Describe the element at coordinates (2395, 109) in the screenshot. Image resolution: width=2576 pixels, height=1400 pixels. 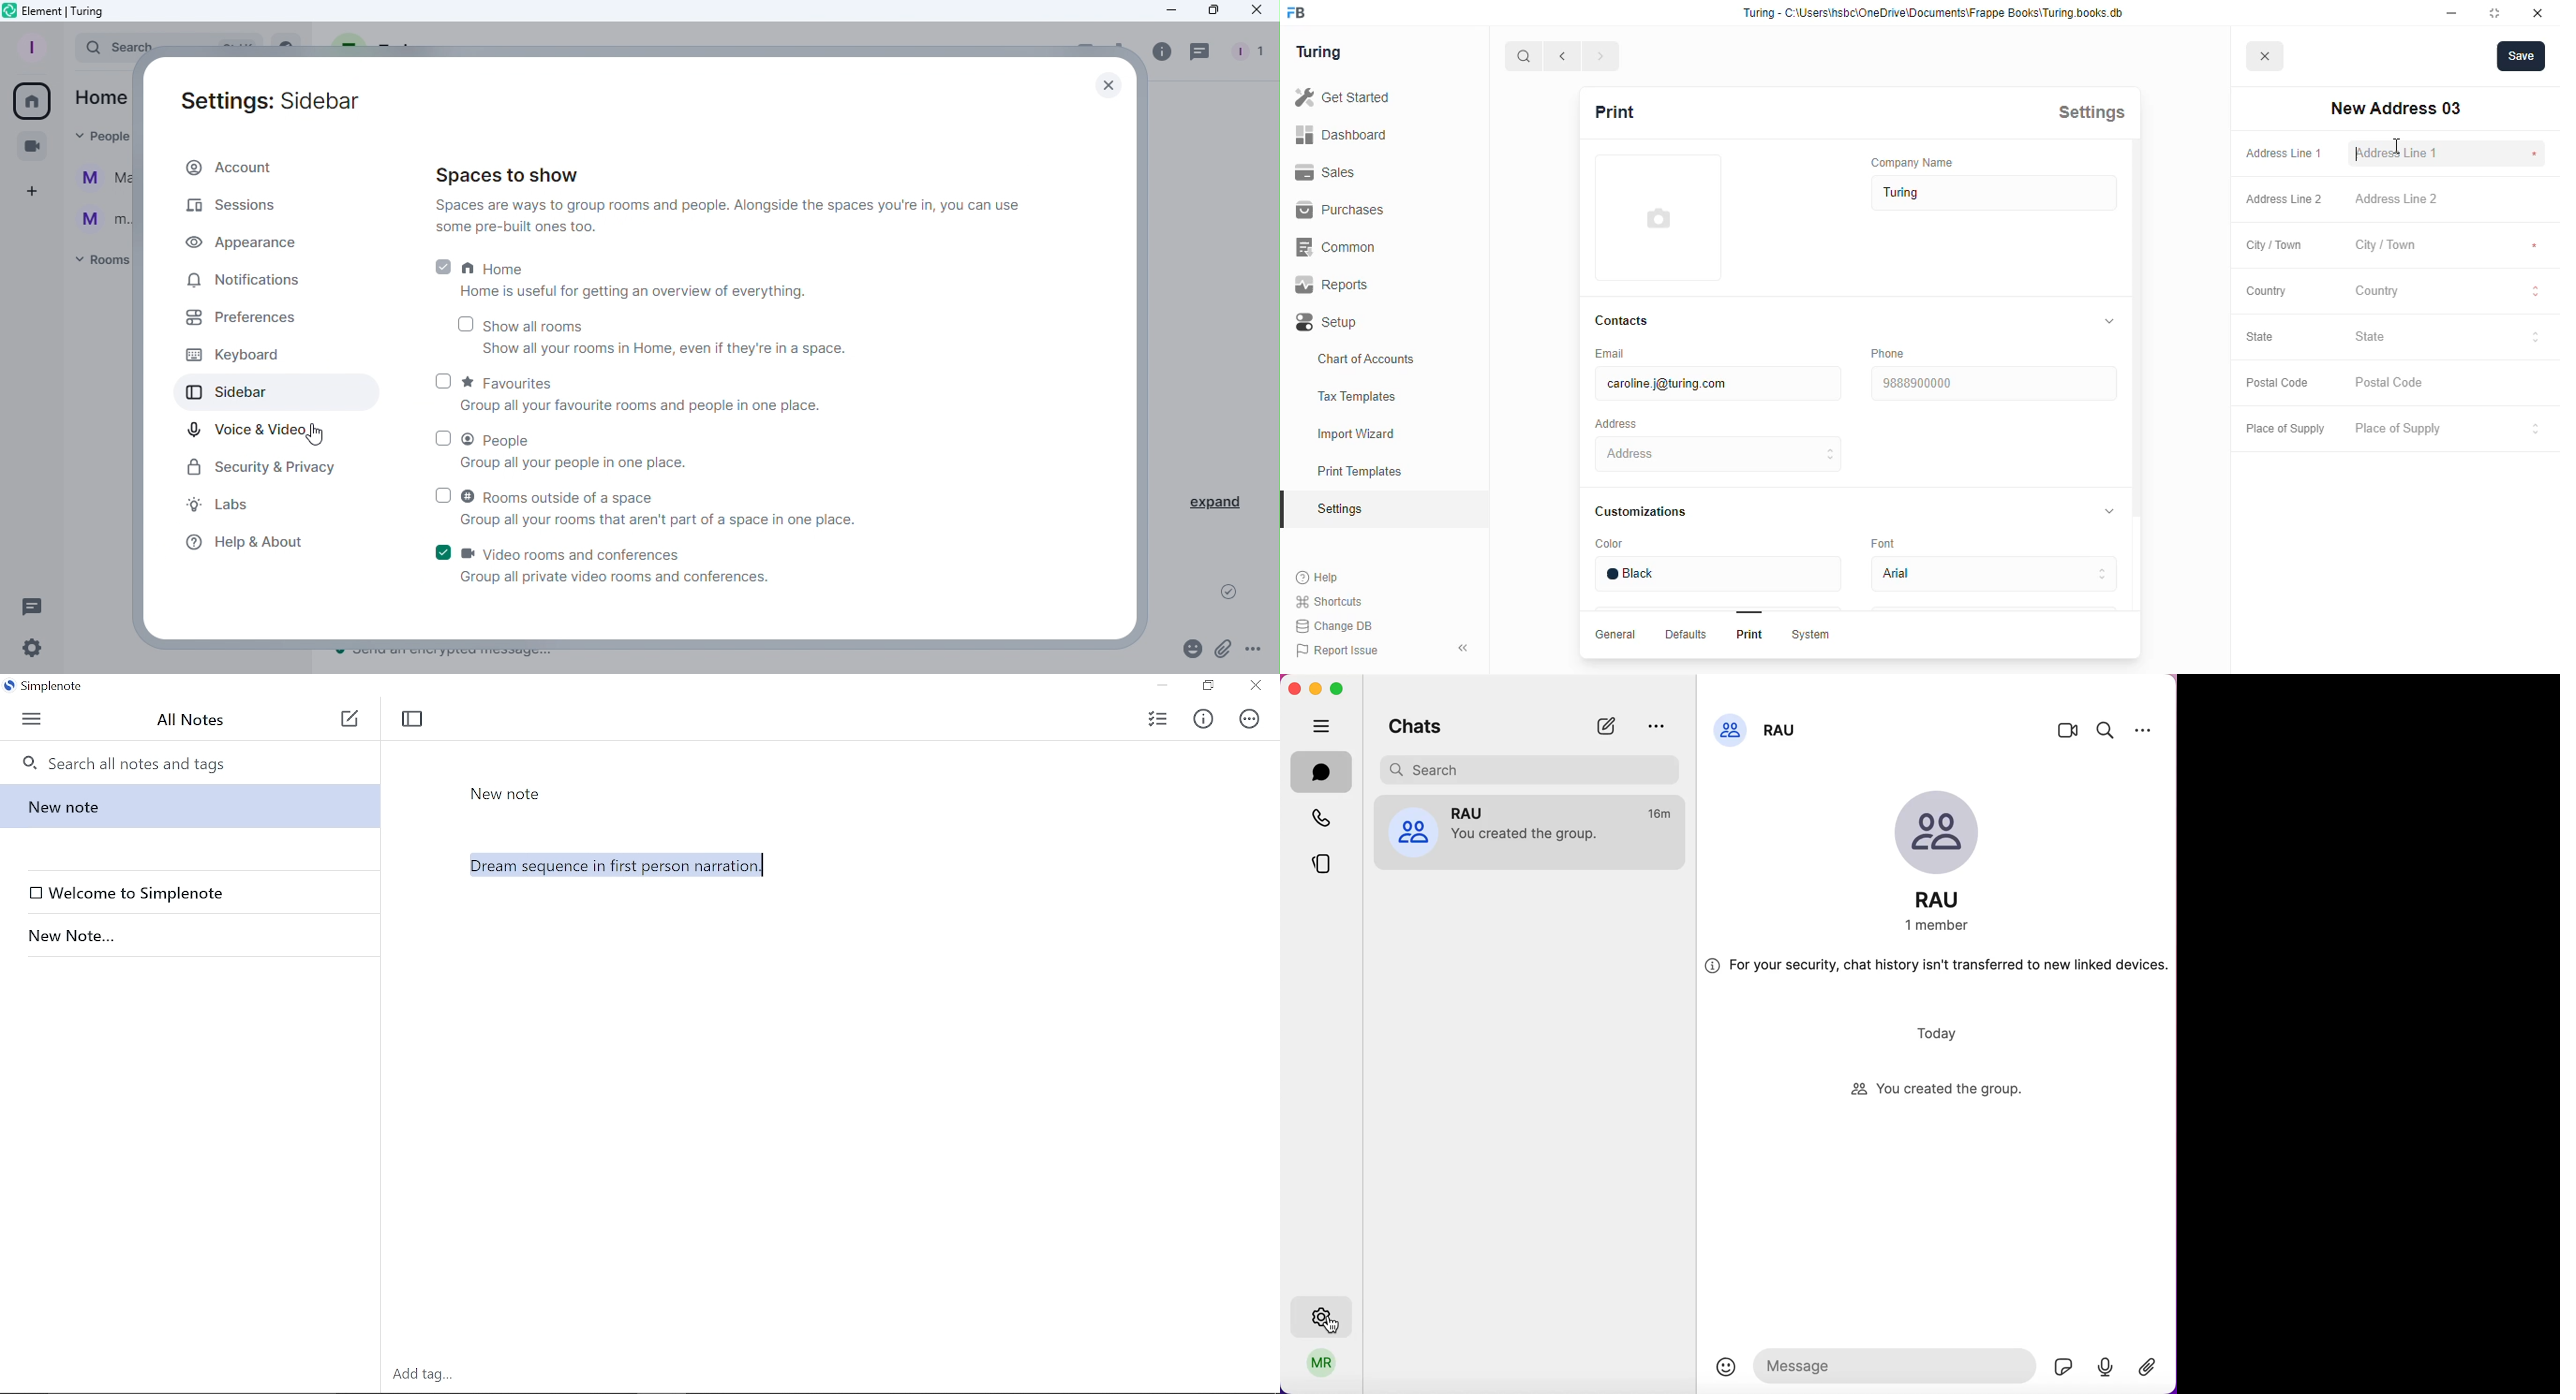
I see `new address 03` at that location.